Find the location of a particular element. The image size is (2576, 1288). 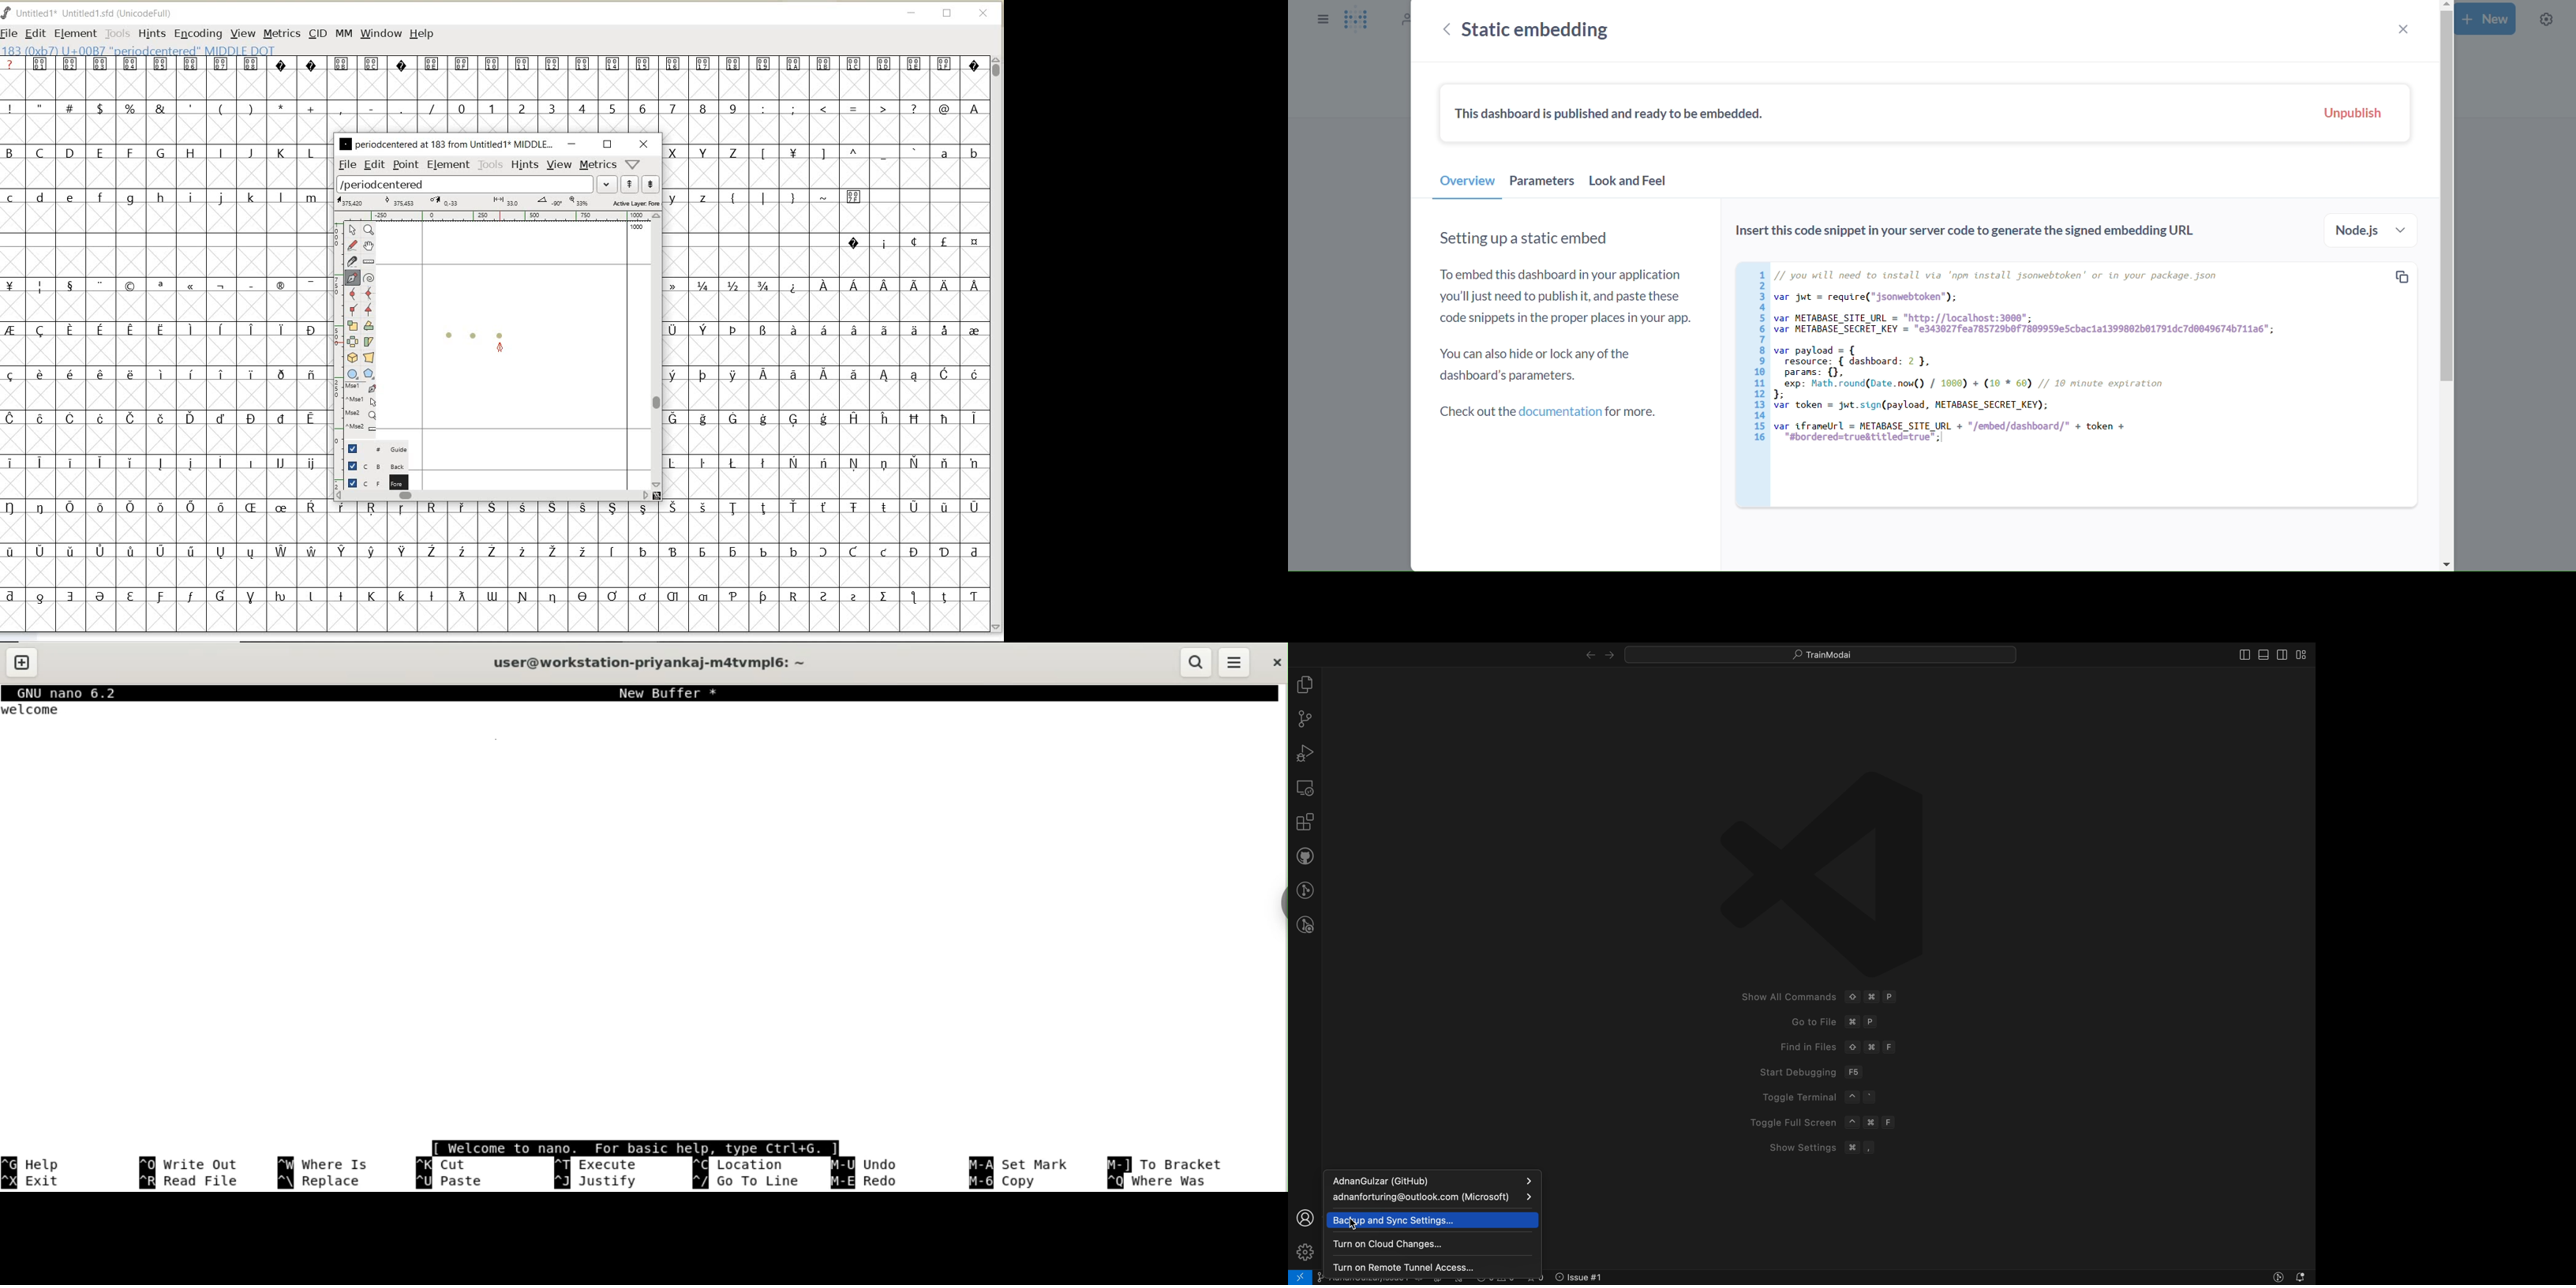

right arrow is located at coordinates (1582, 652).